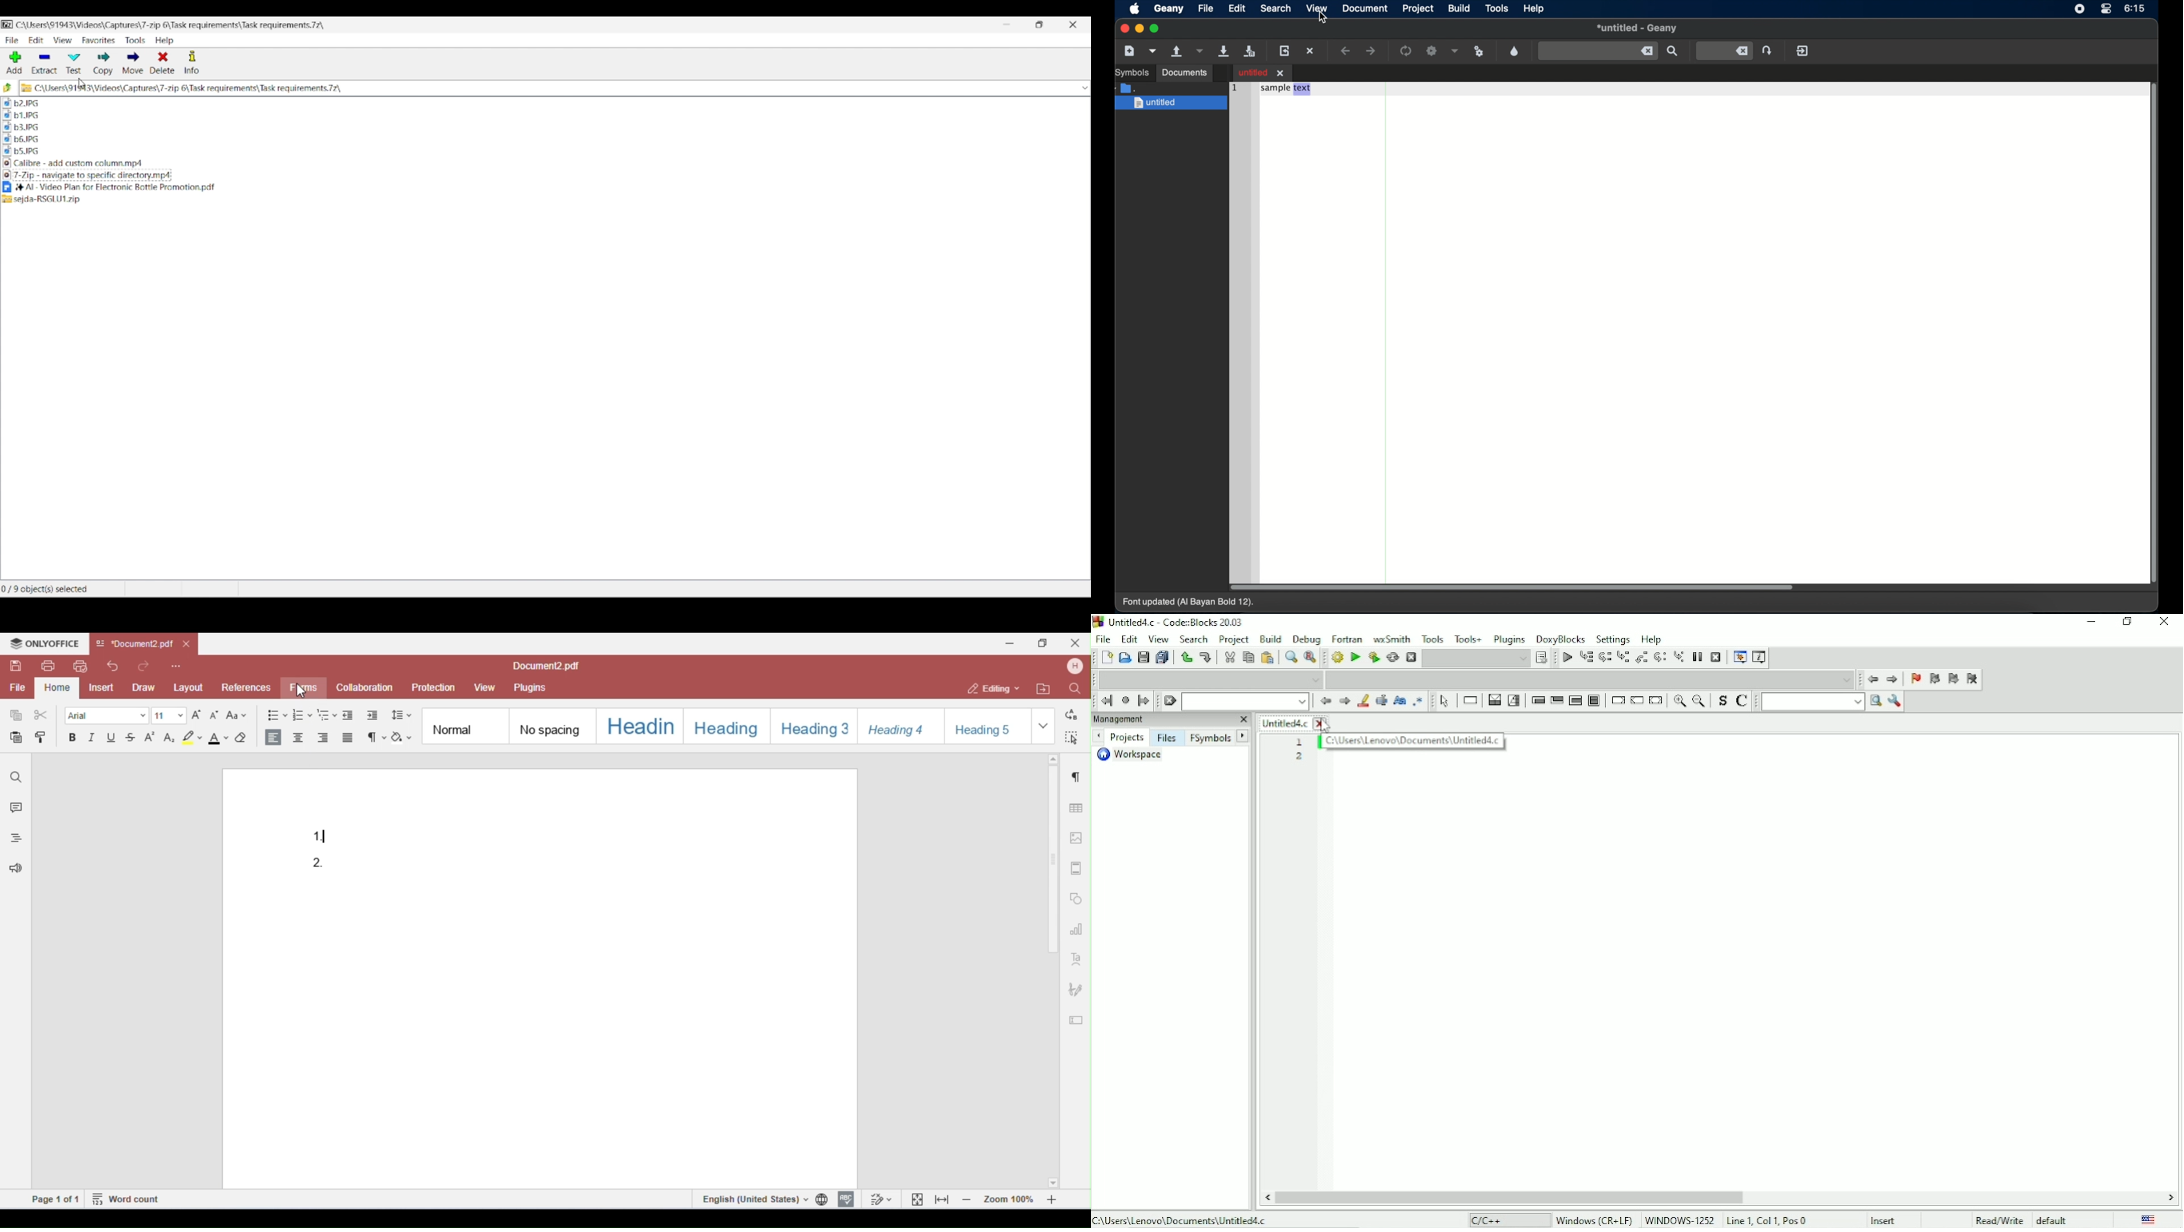 The width and height of the screenshot is (2184, 1232). Describe the element at coordinates (1289, 657) in the screenshot. I see `Find` at that location.